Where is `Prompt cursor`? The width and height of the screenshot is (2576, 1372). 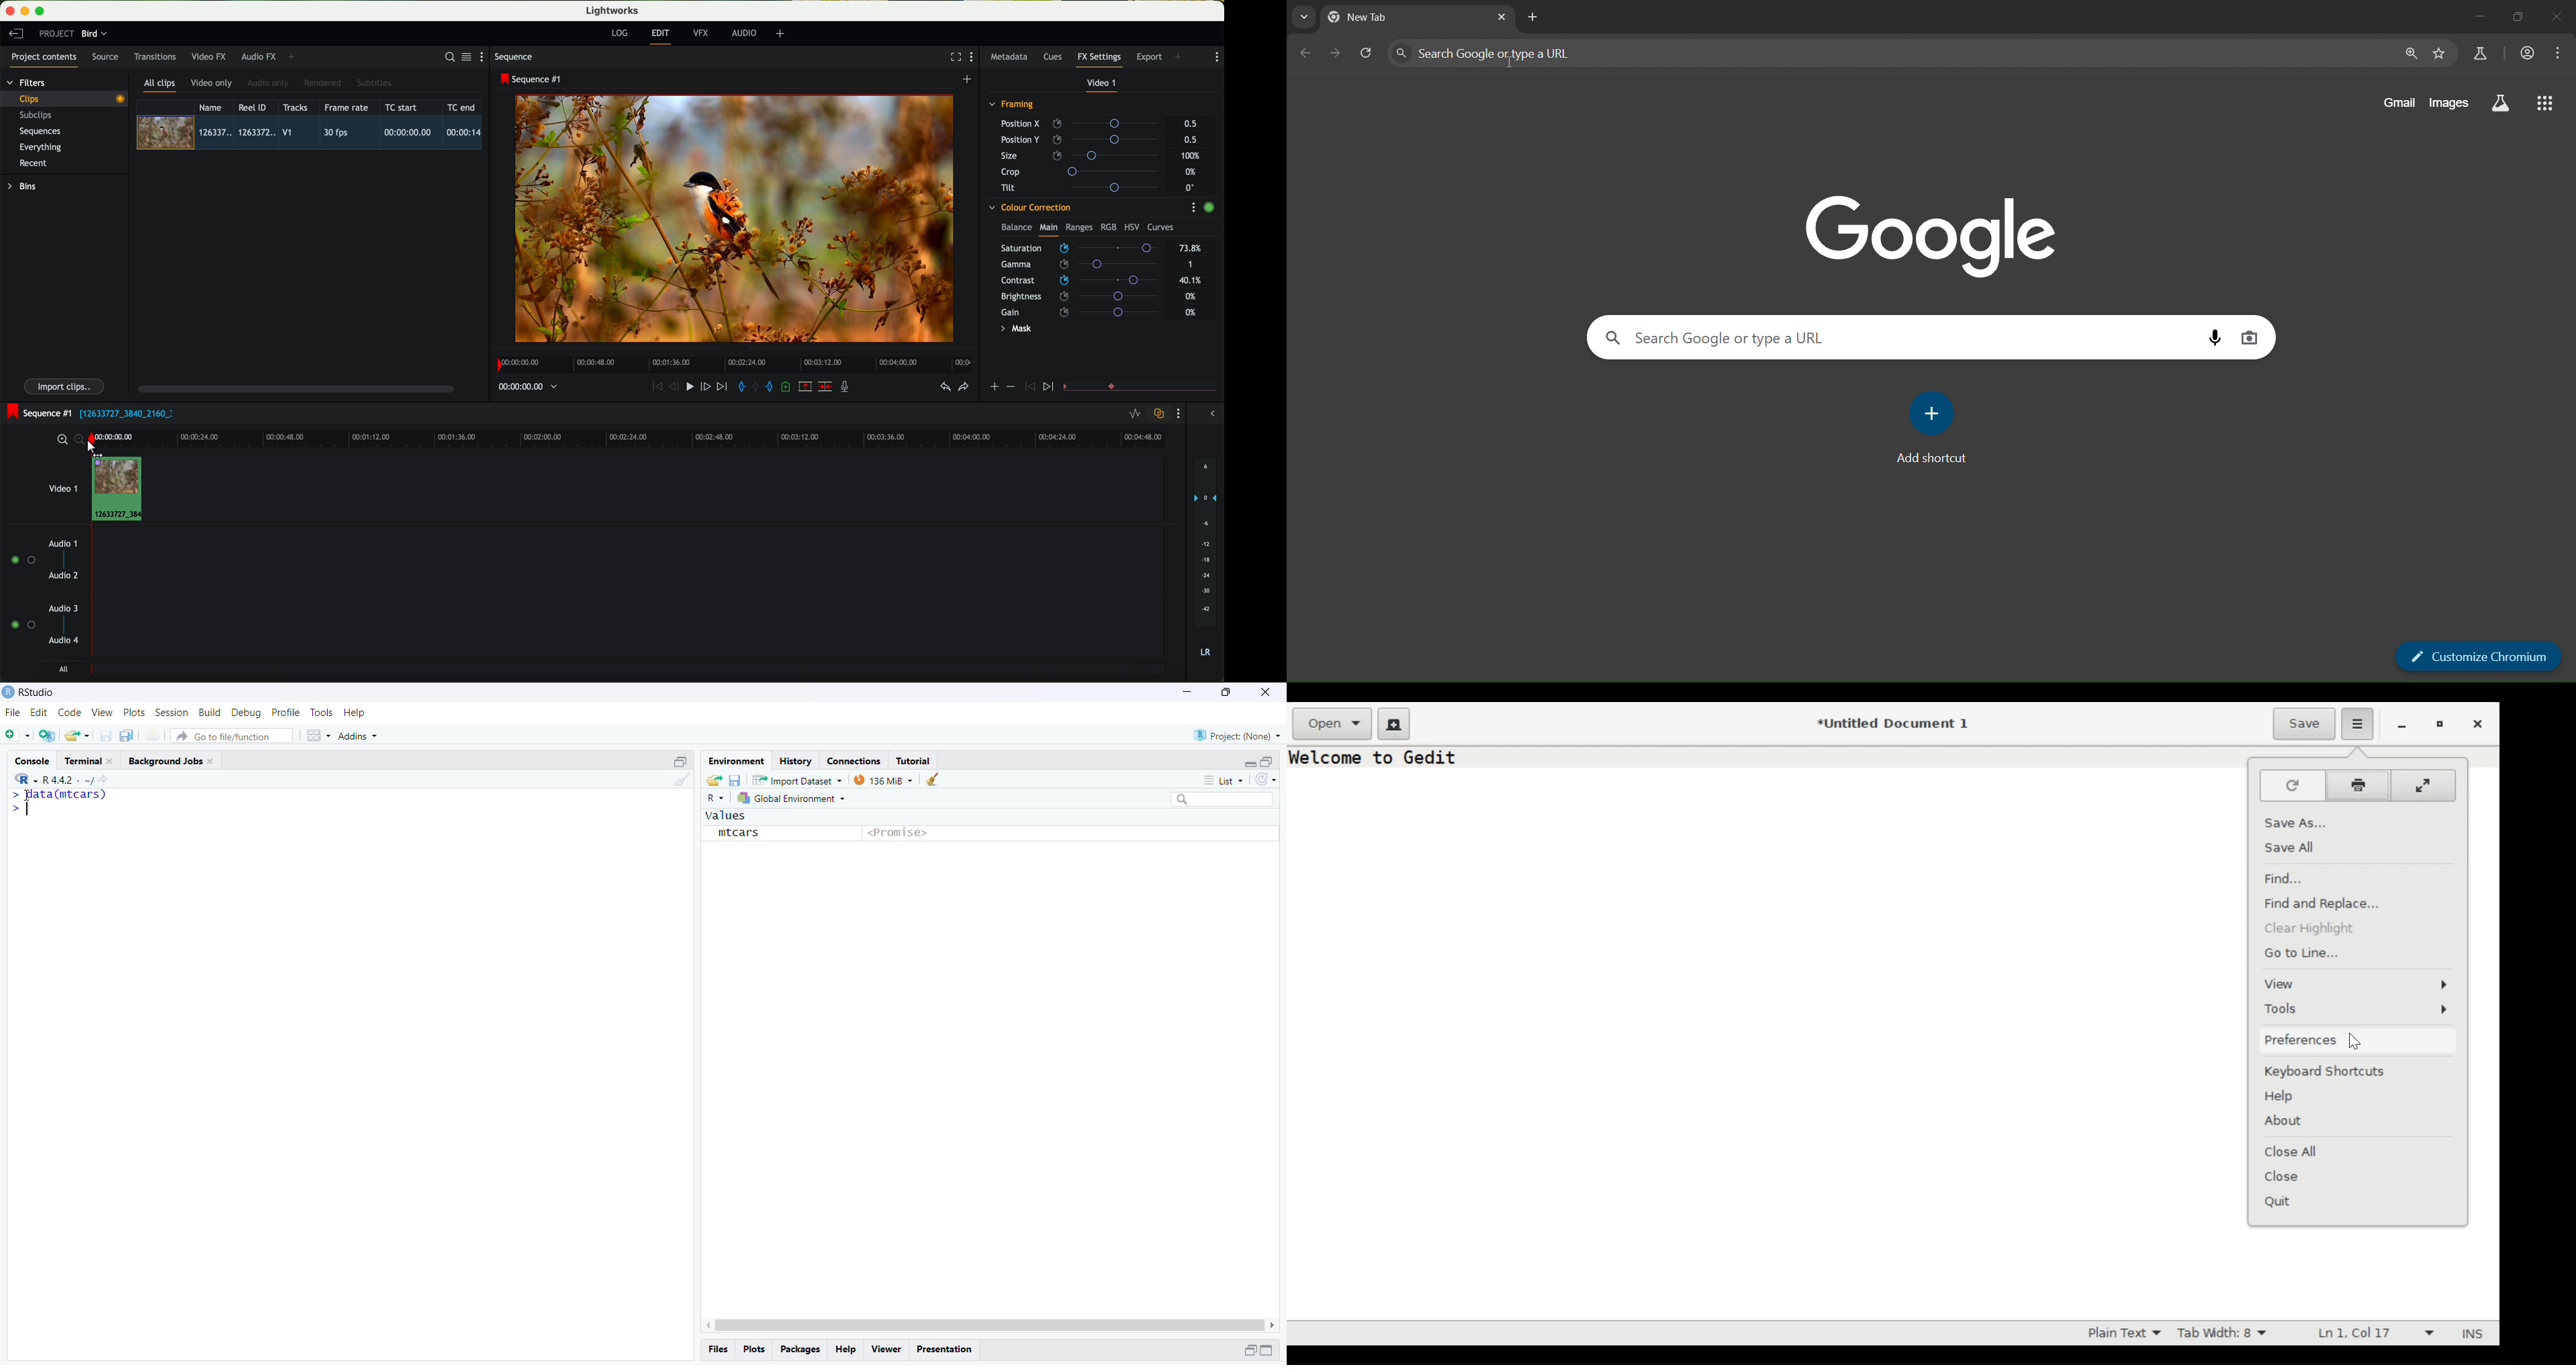 Prompt cursor is located at coordinates (23, 812).